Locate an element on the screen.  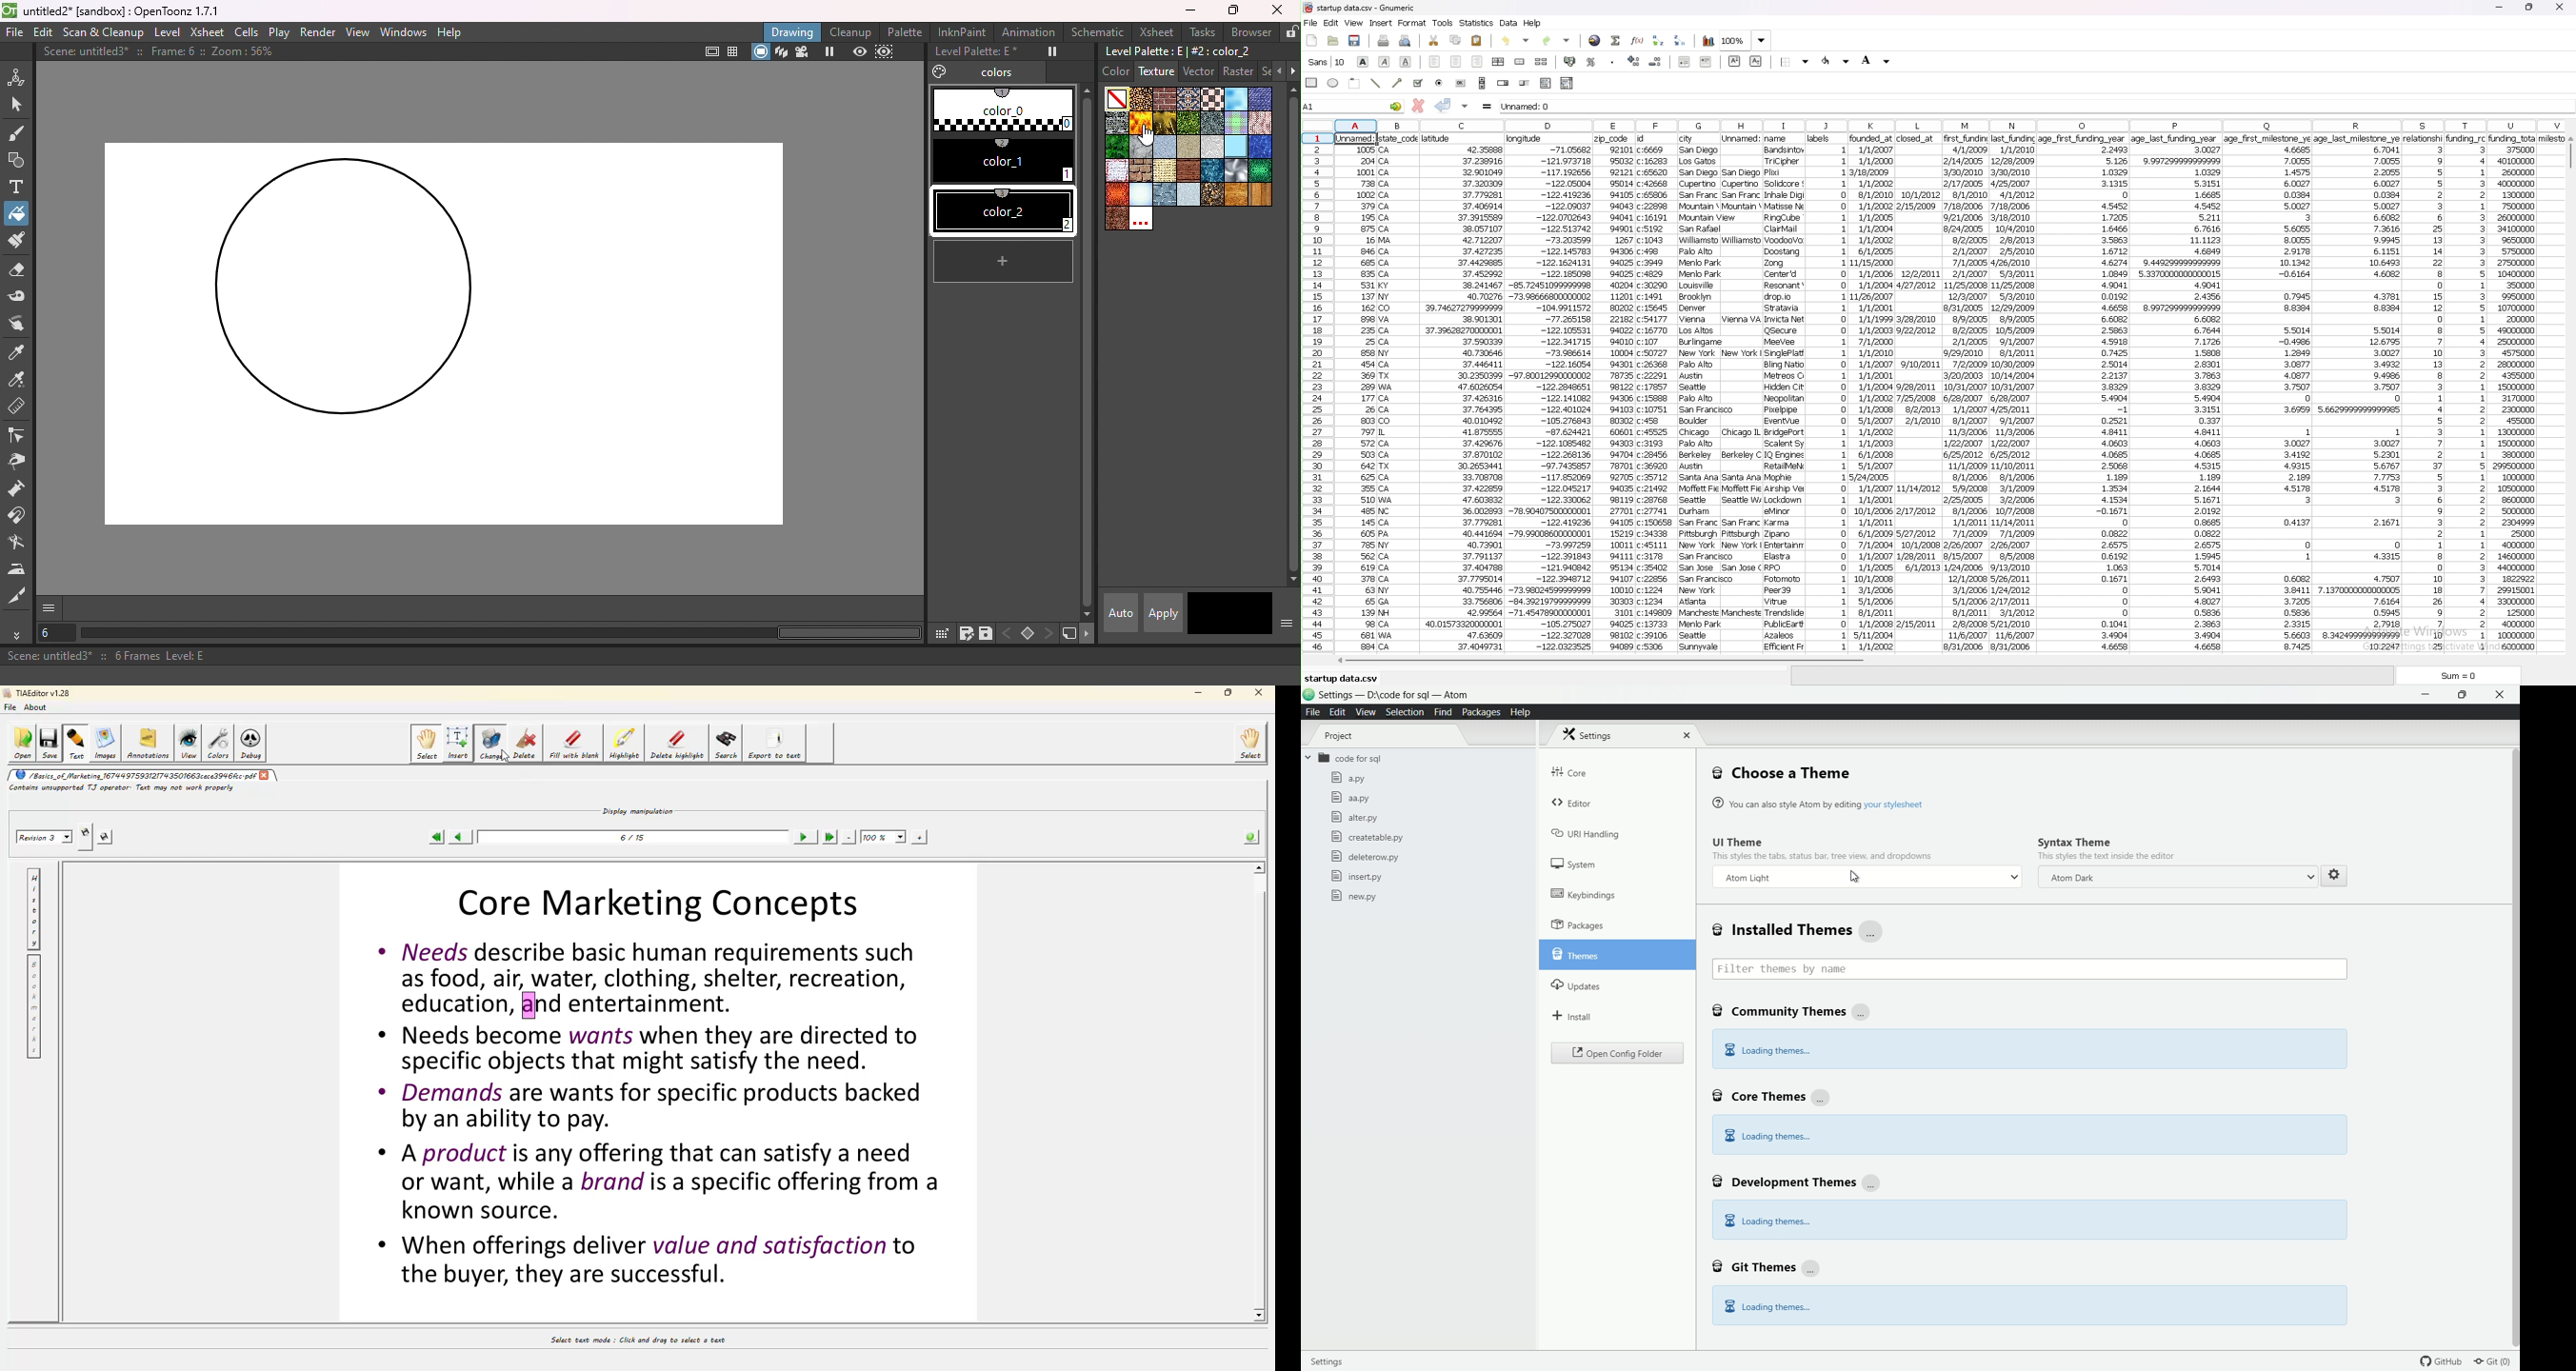
Lock rooms tab is located at coordinates (1290, 31).